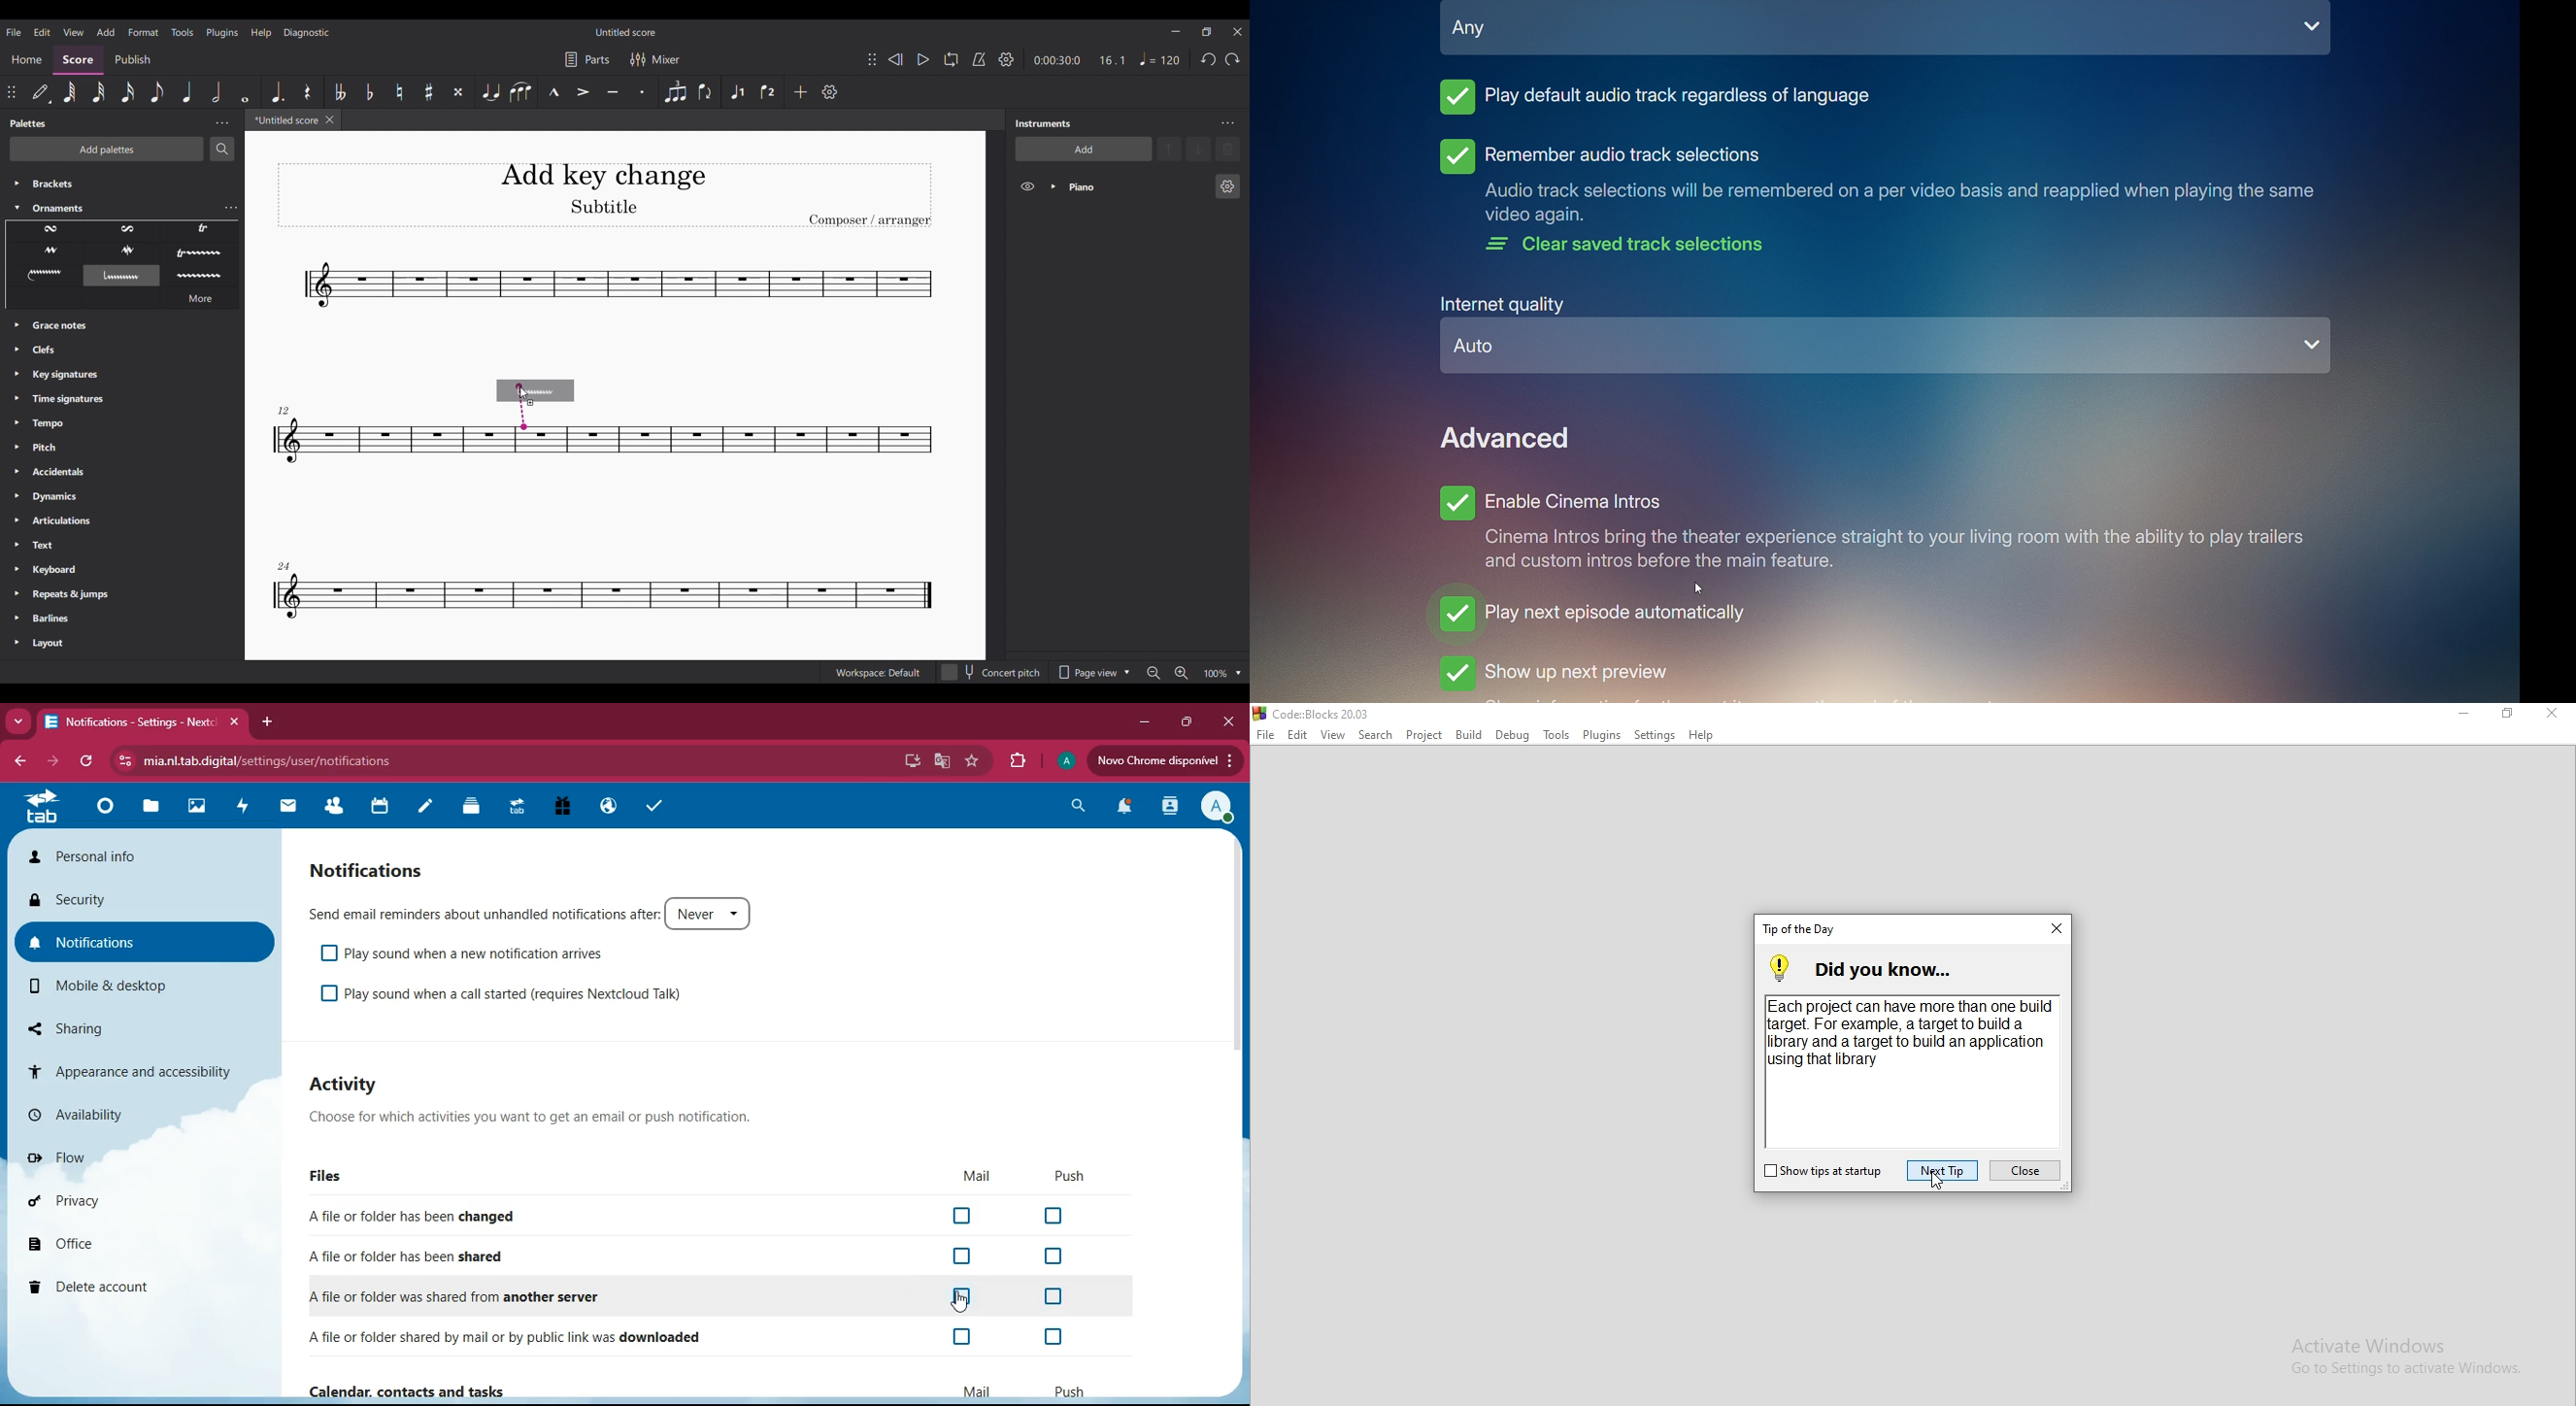  I want to click on profile, so click(1218, 807).